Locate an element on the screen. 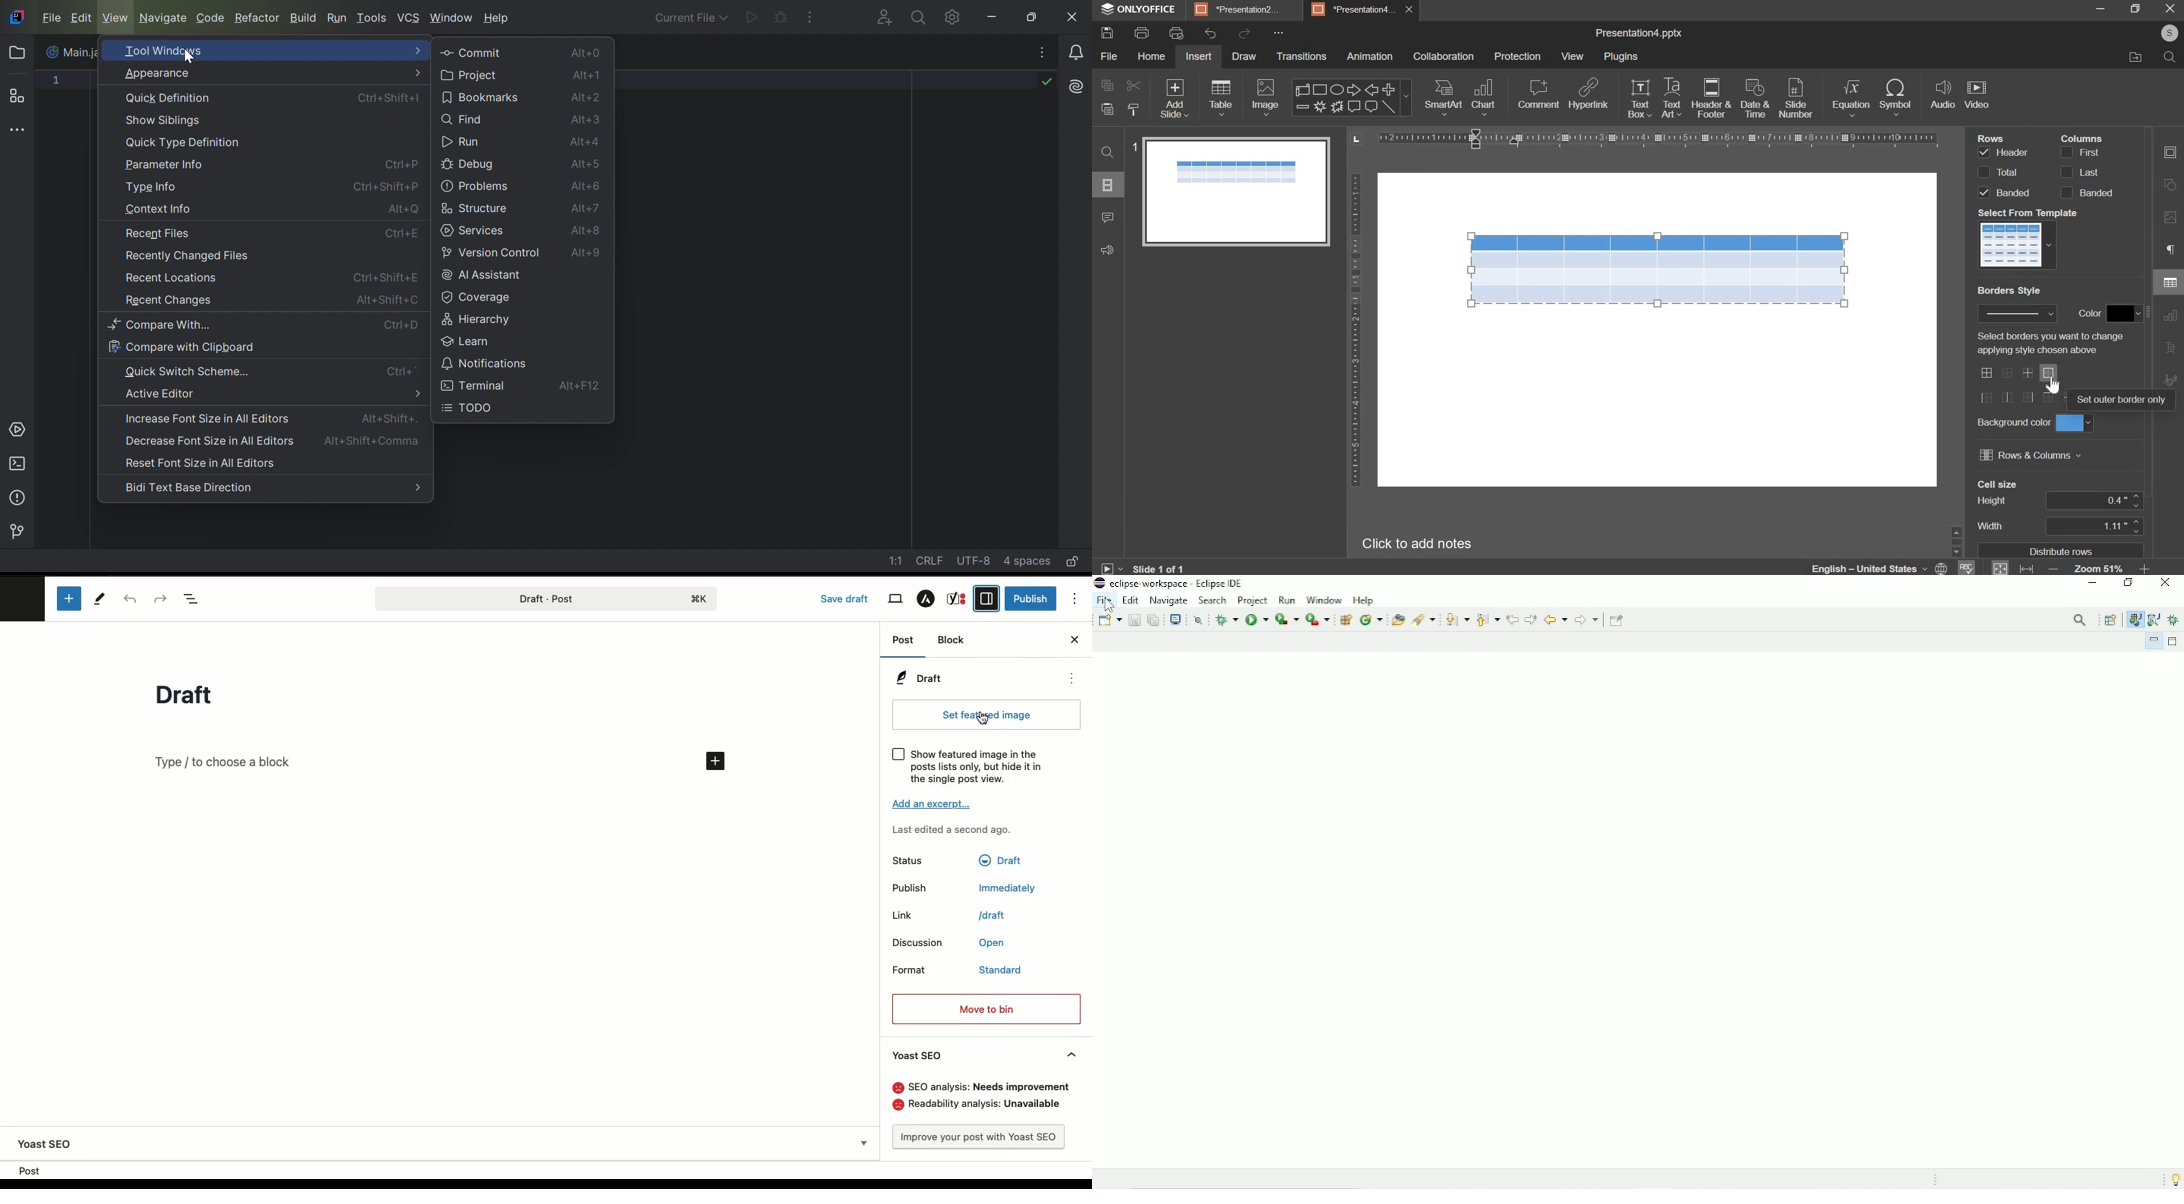 The height and width of the screenshot is (1204, 2184). file location is located at coordinates (2134, 58).